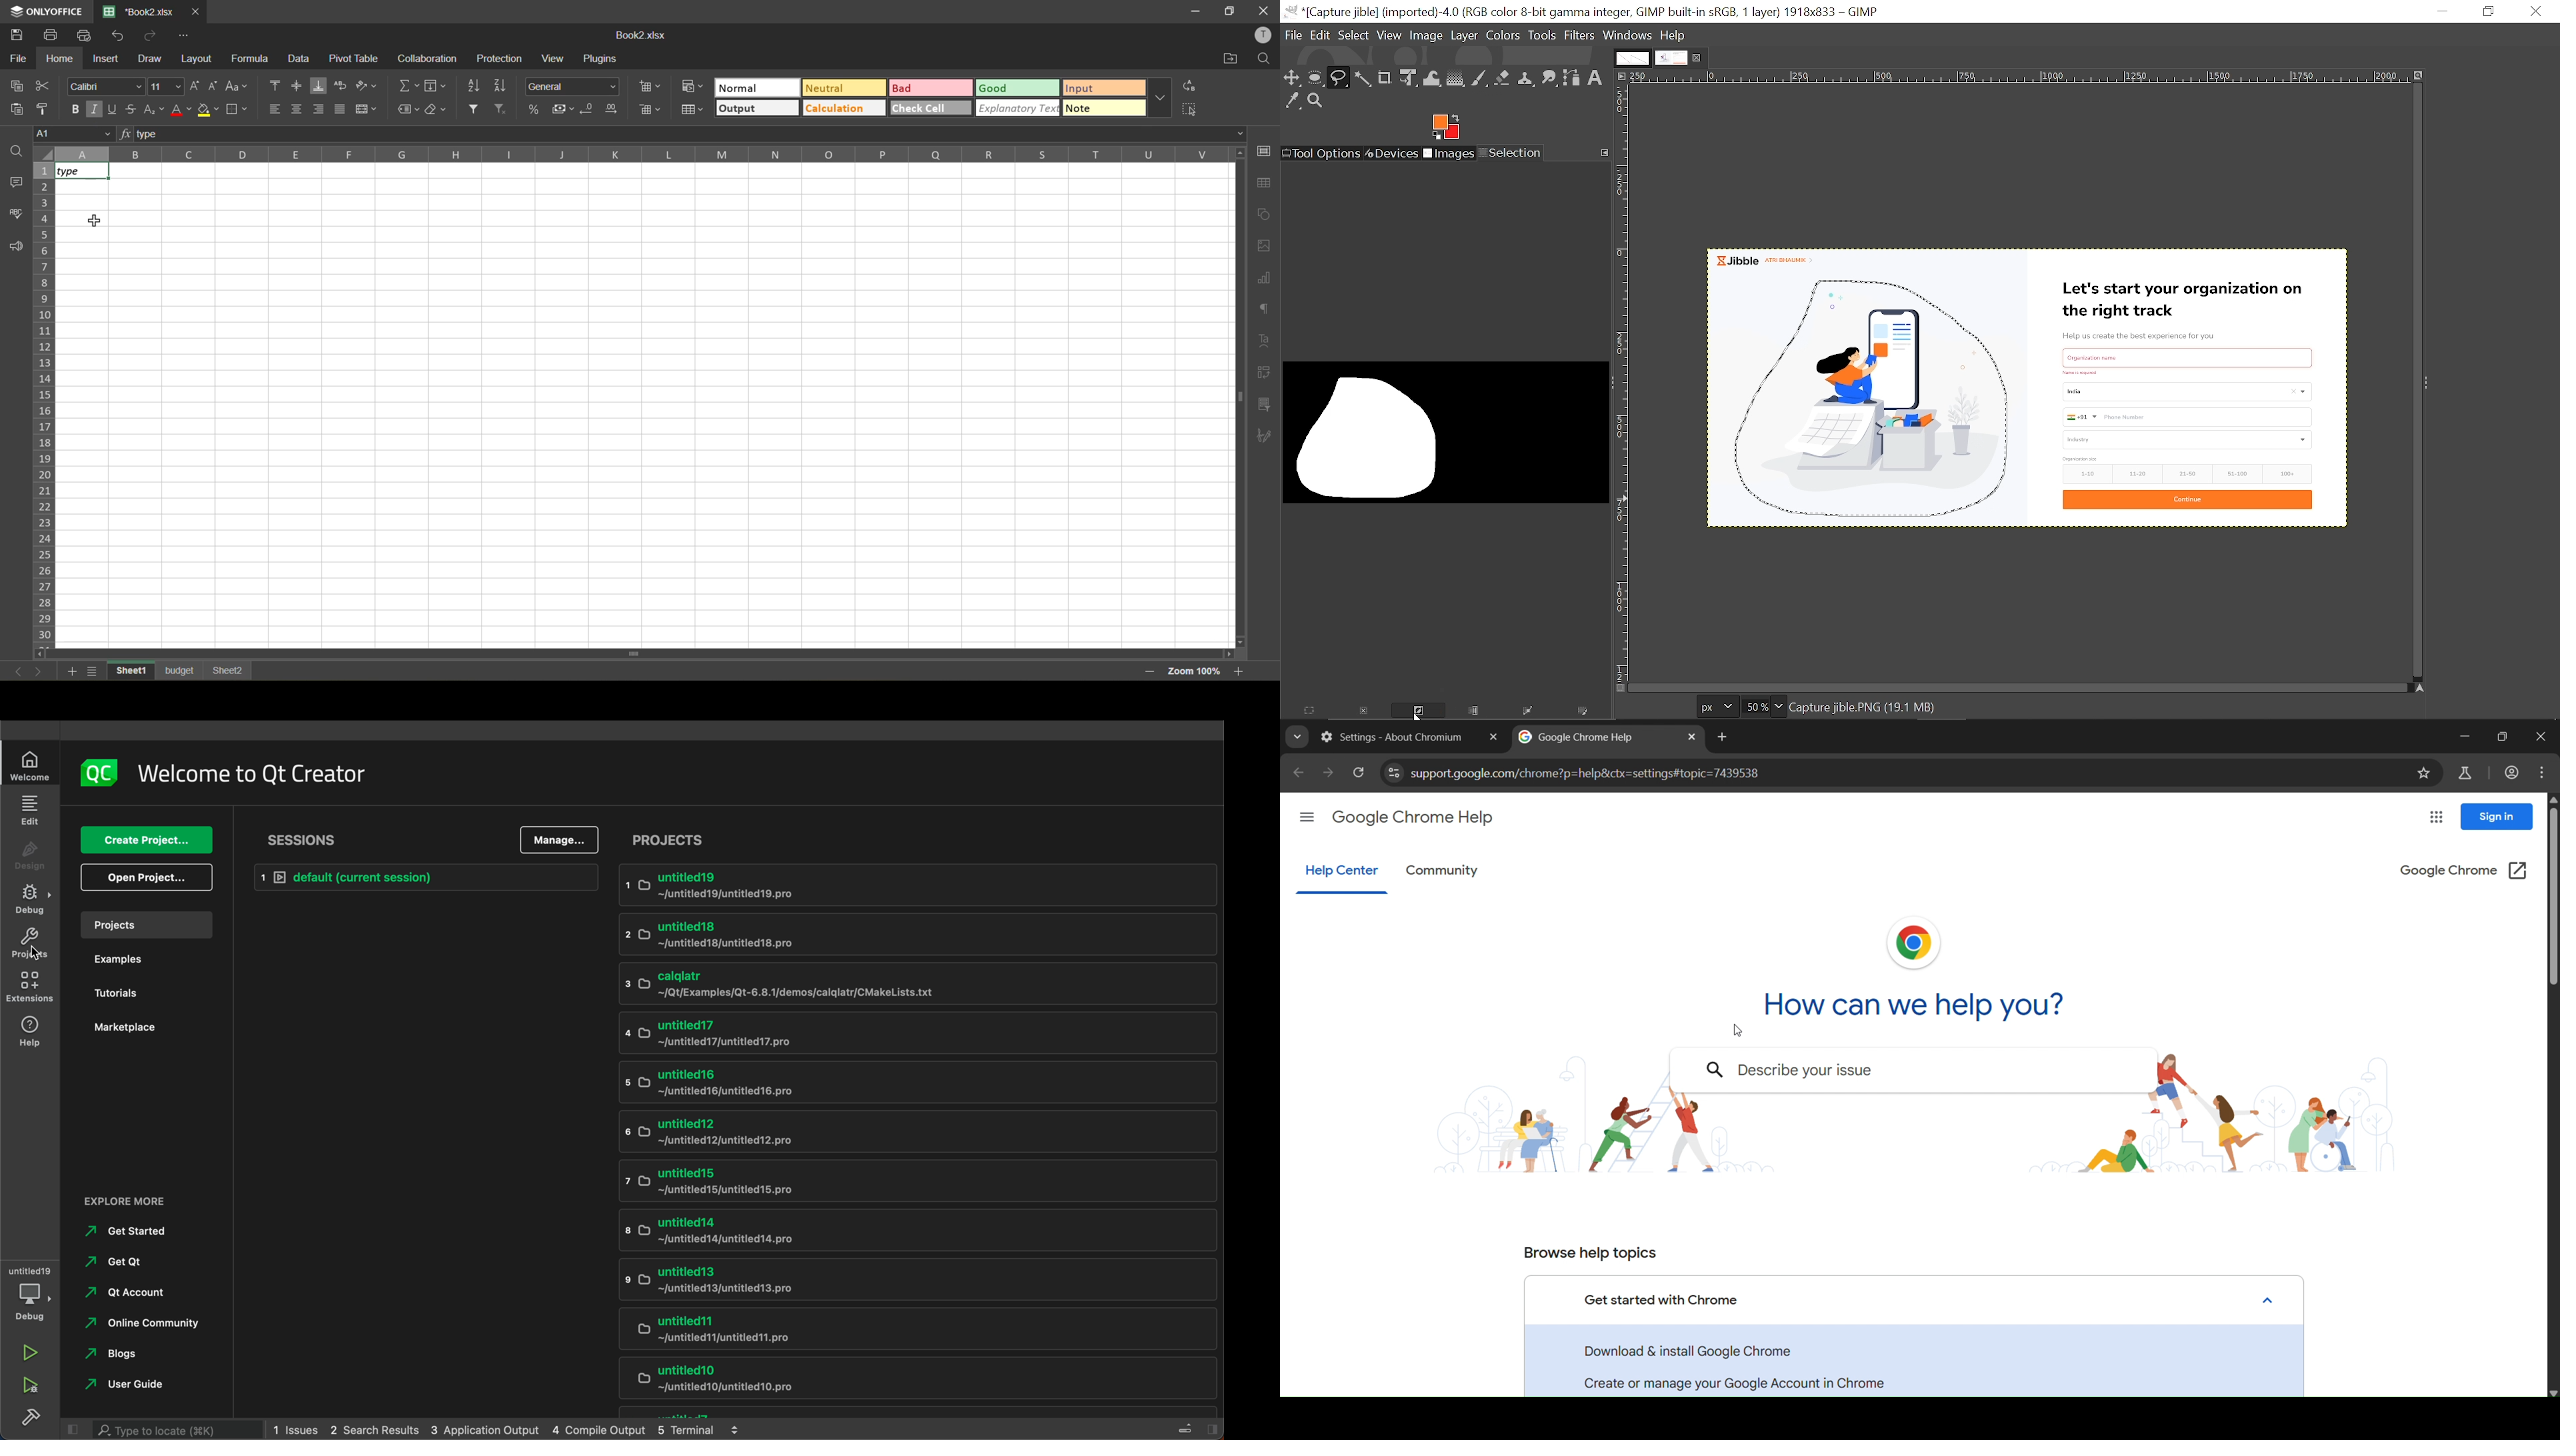  Describe the element at coordinates (691, 87) in the screenshot. I see `conditional formatting` at that location.